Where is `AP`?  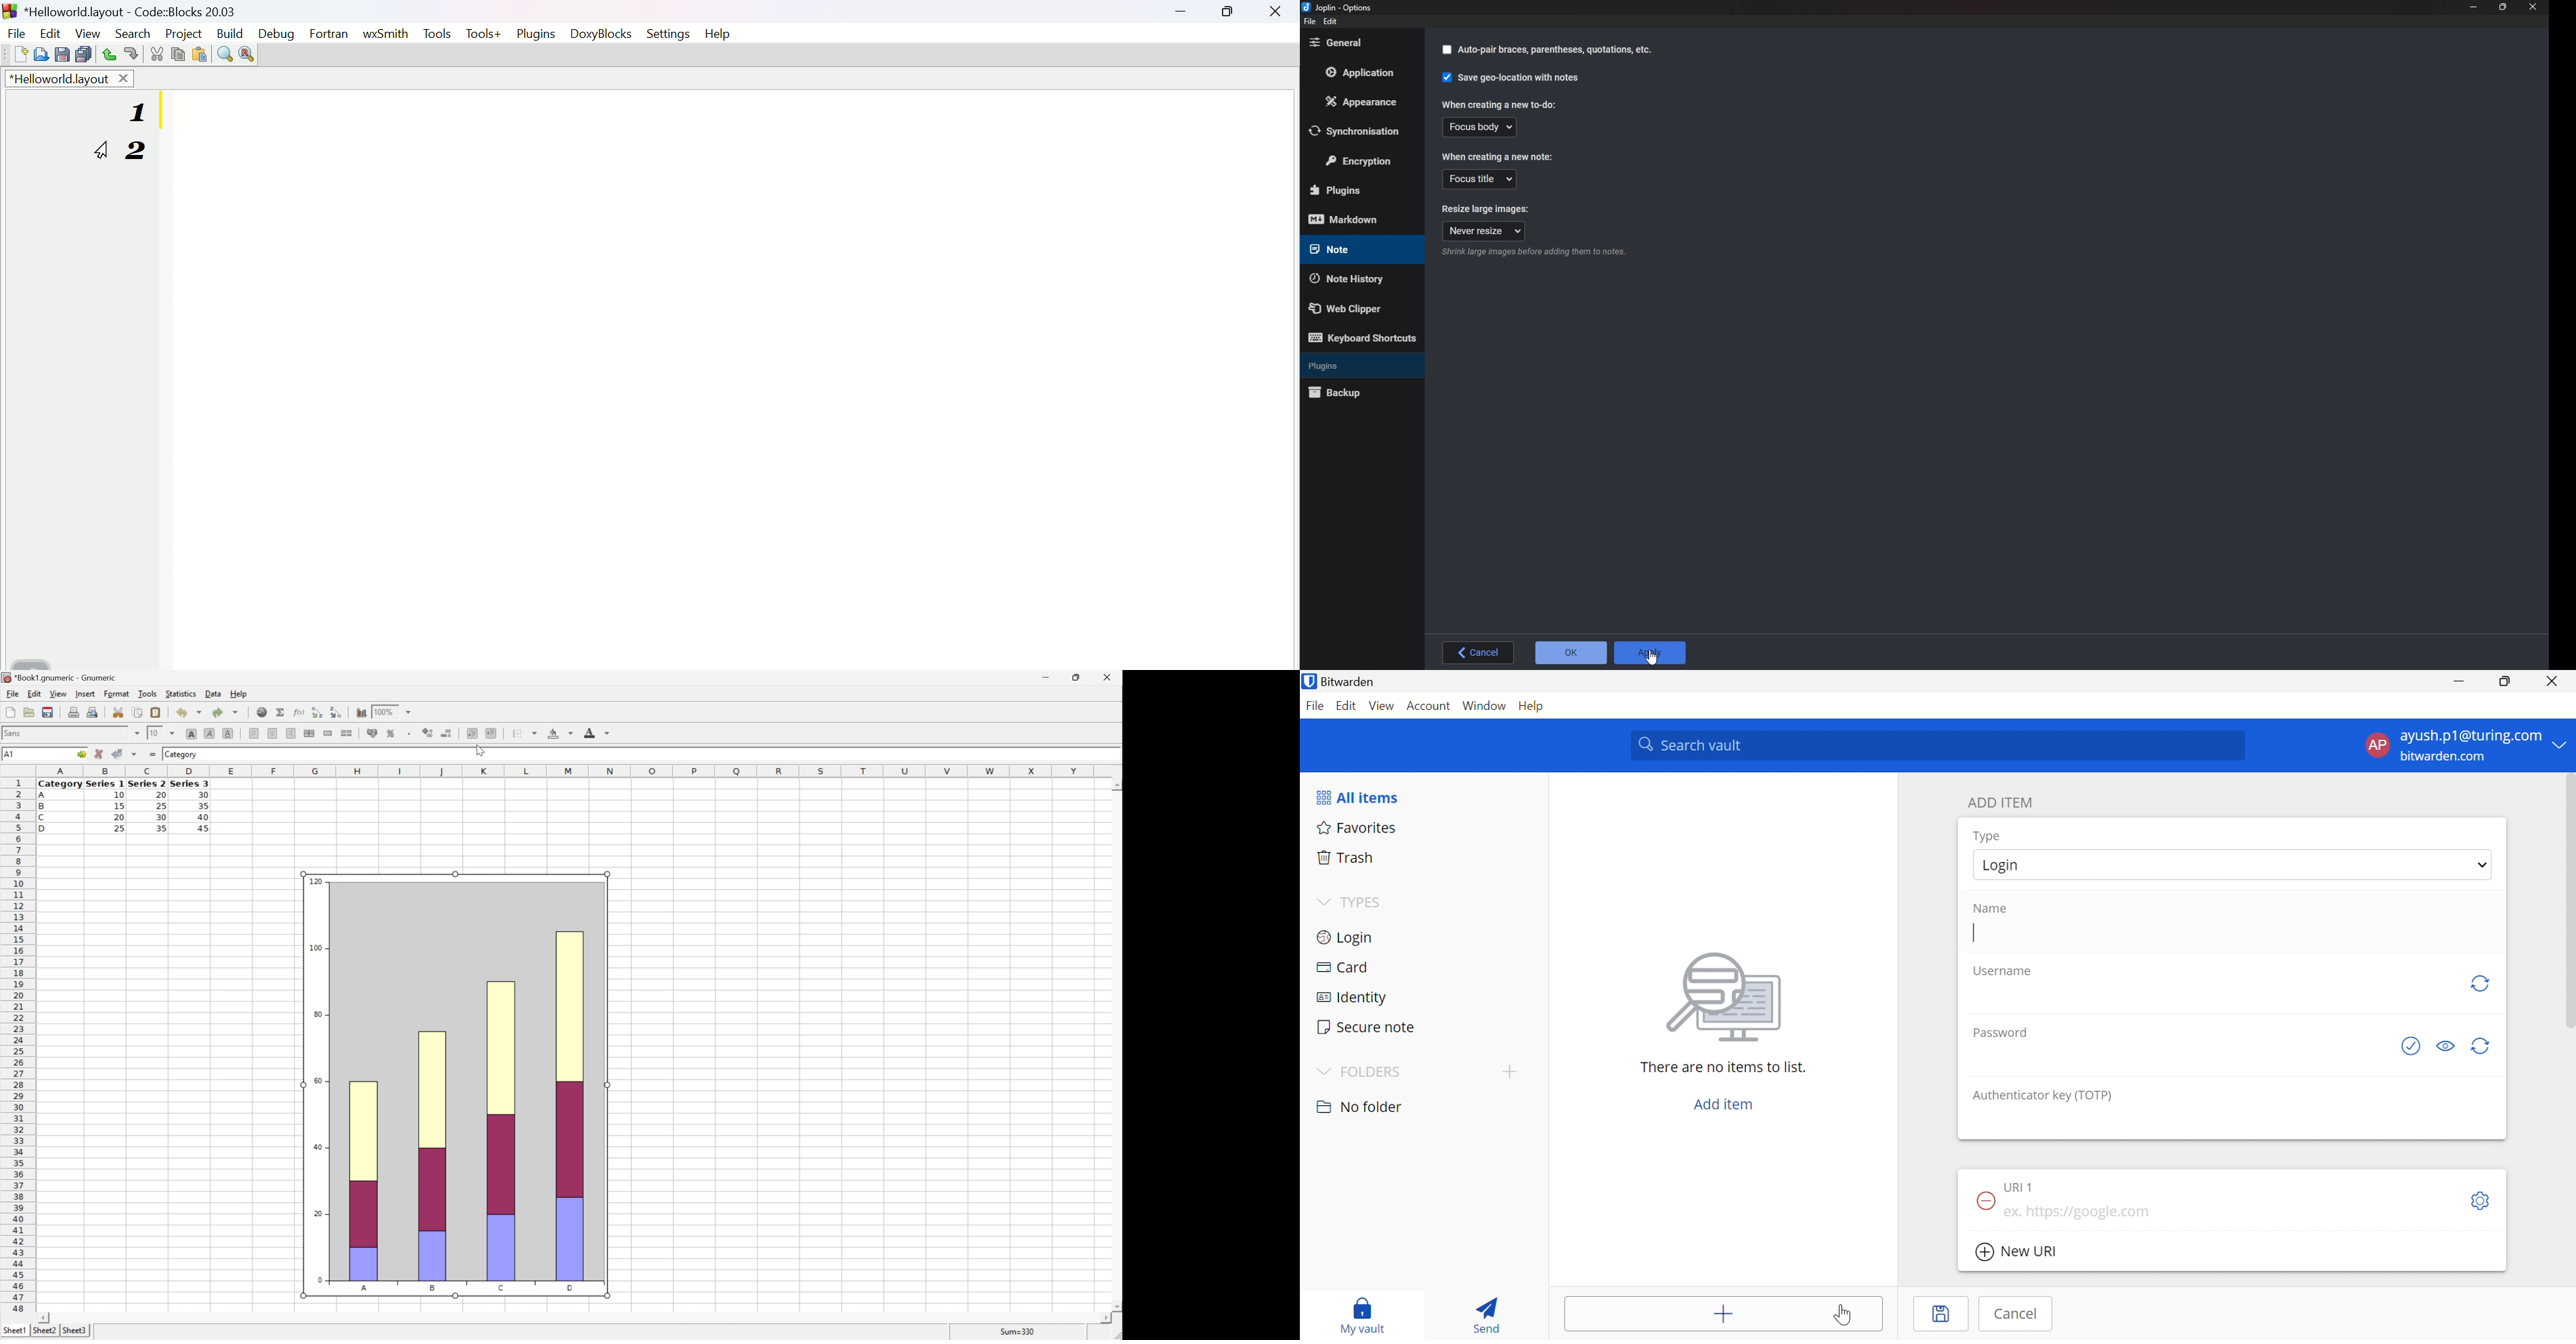
AP is located at coordinates (2376, 745).